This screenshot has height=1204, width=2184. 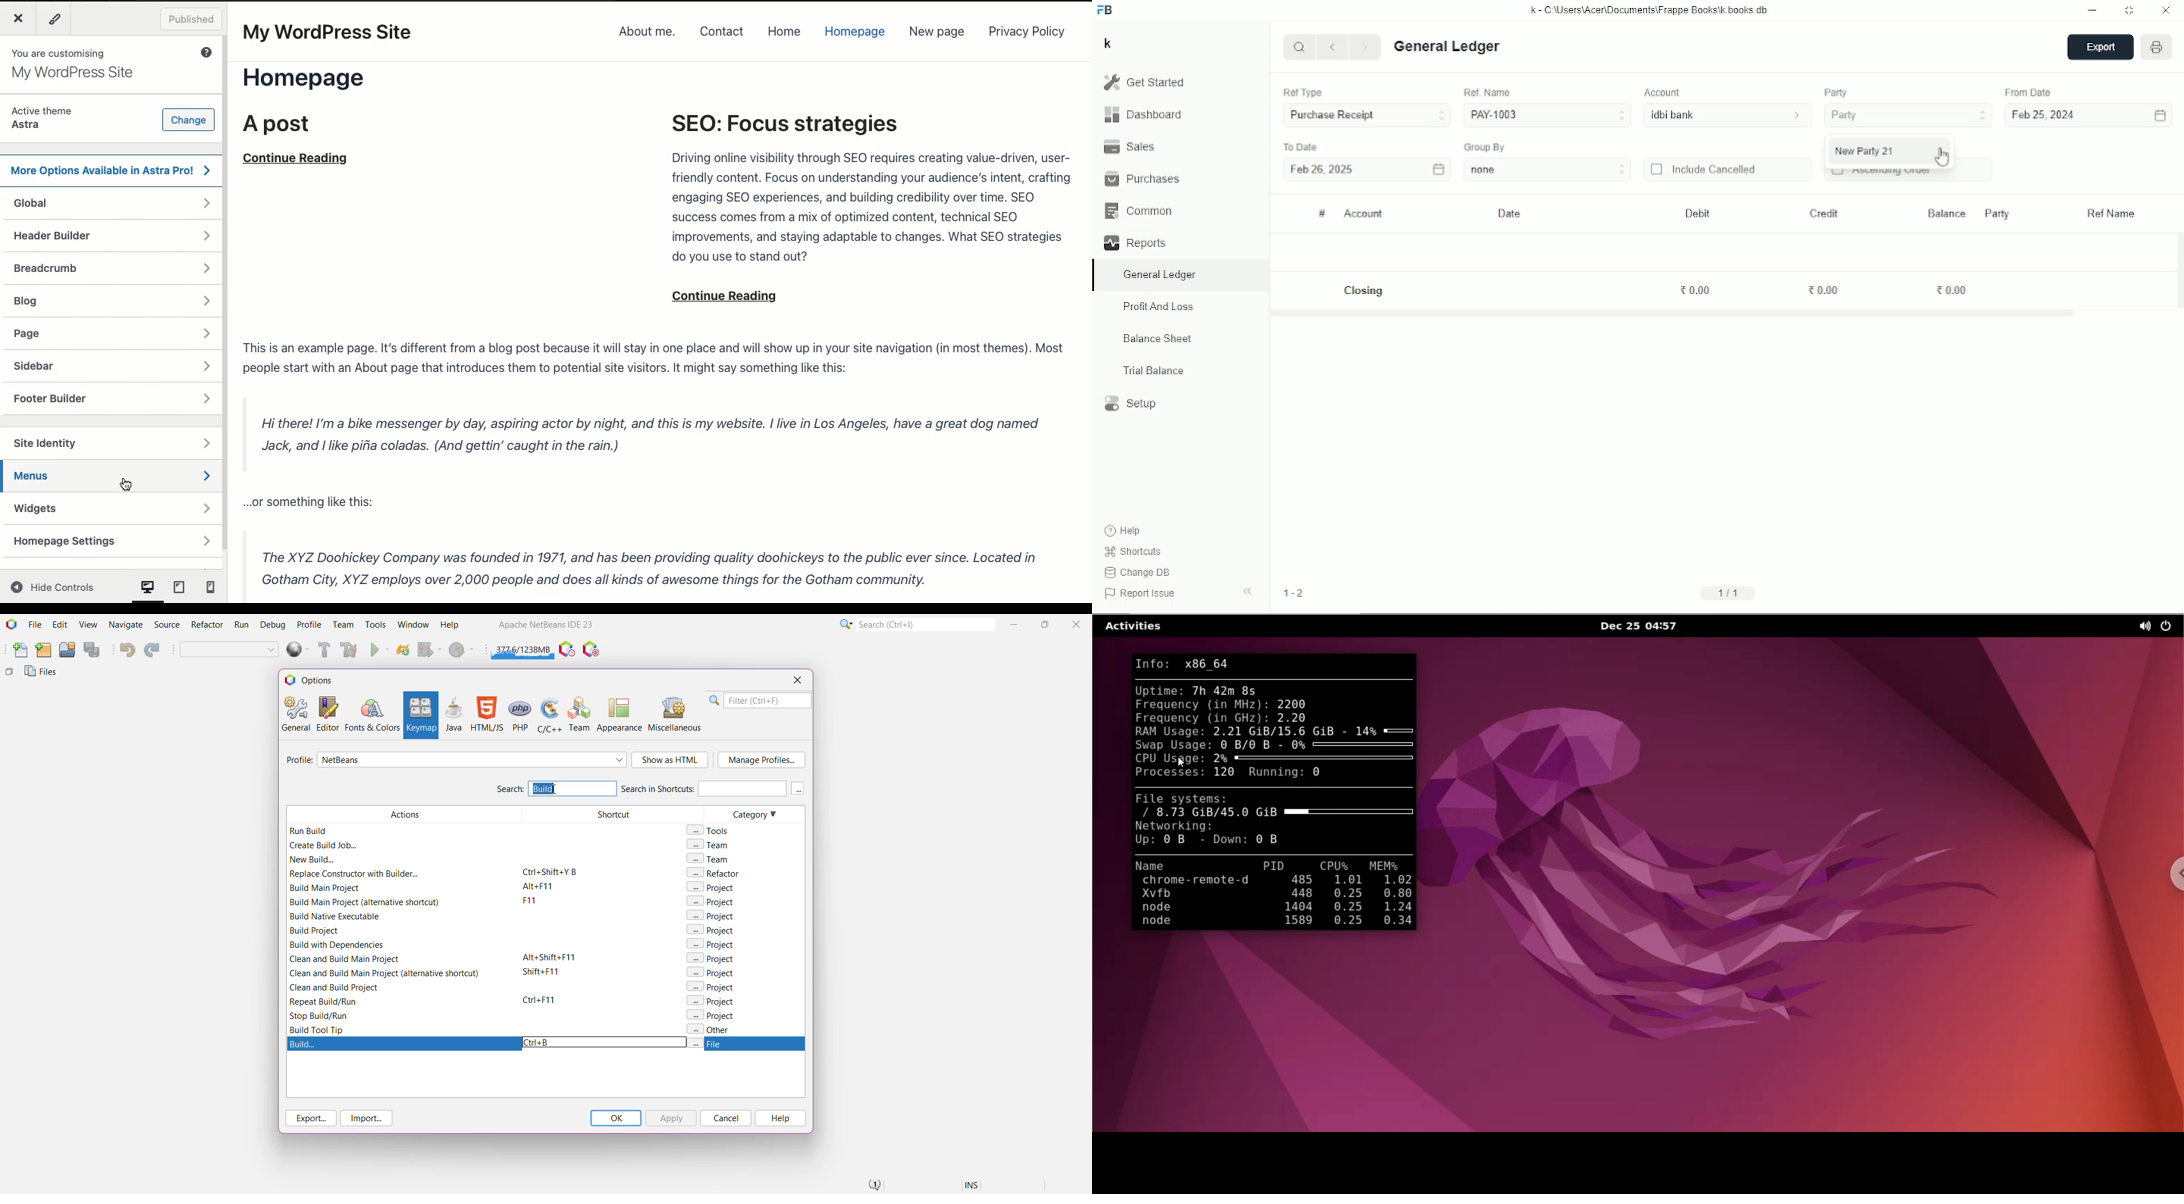 What do you see at coordinates (1134, 552) in the screenshot?
I see `Shortcuts` at bounding box center [1134, 552].